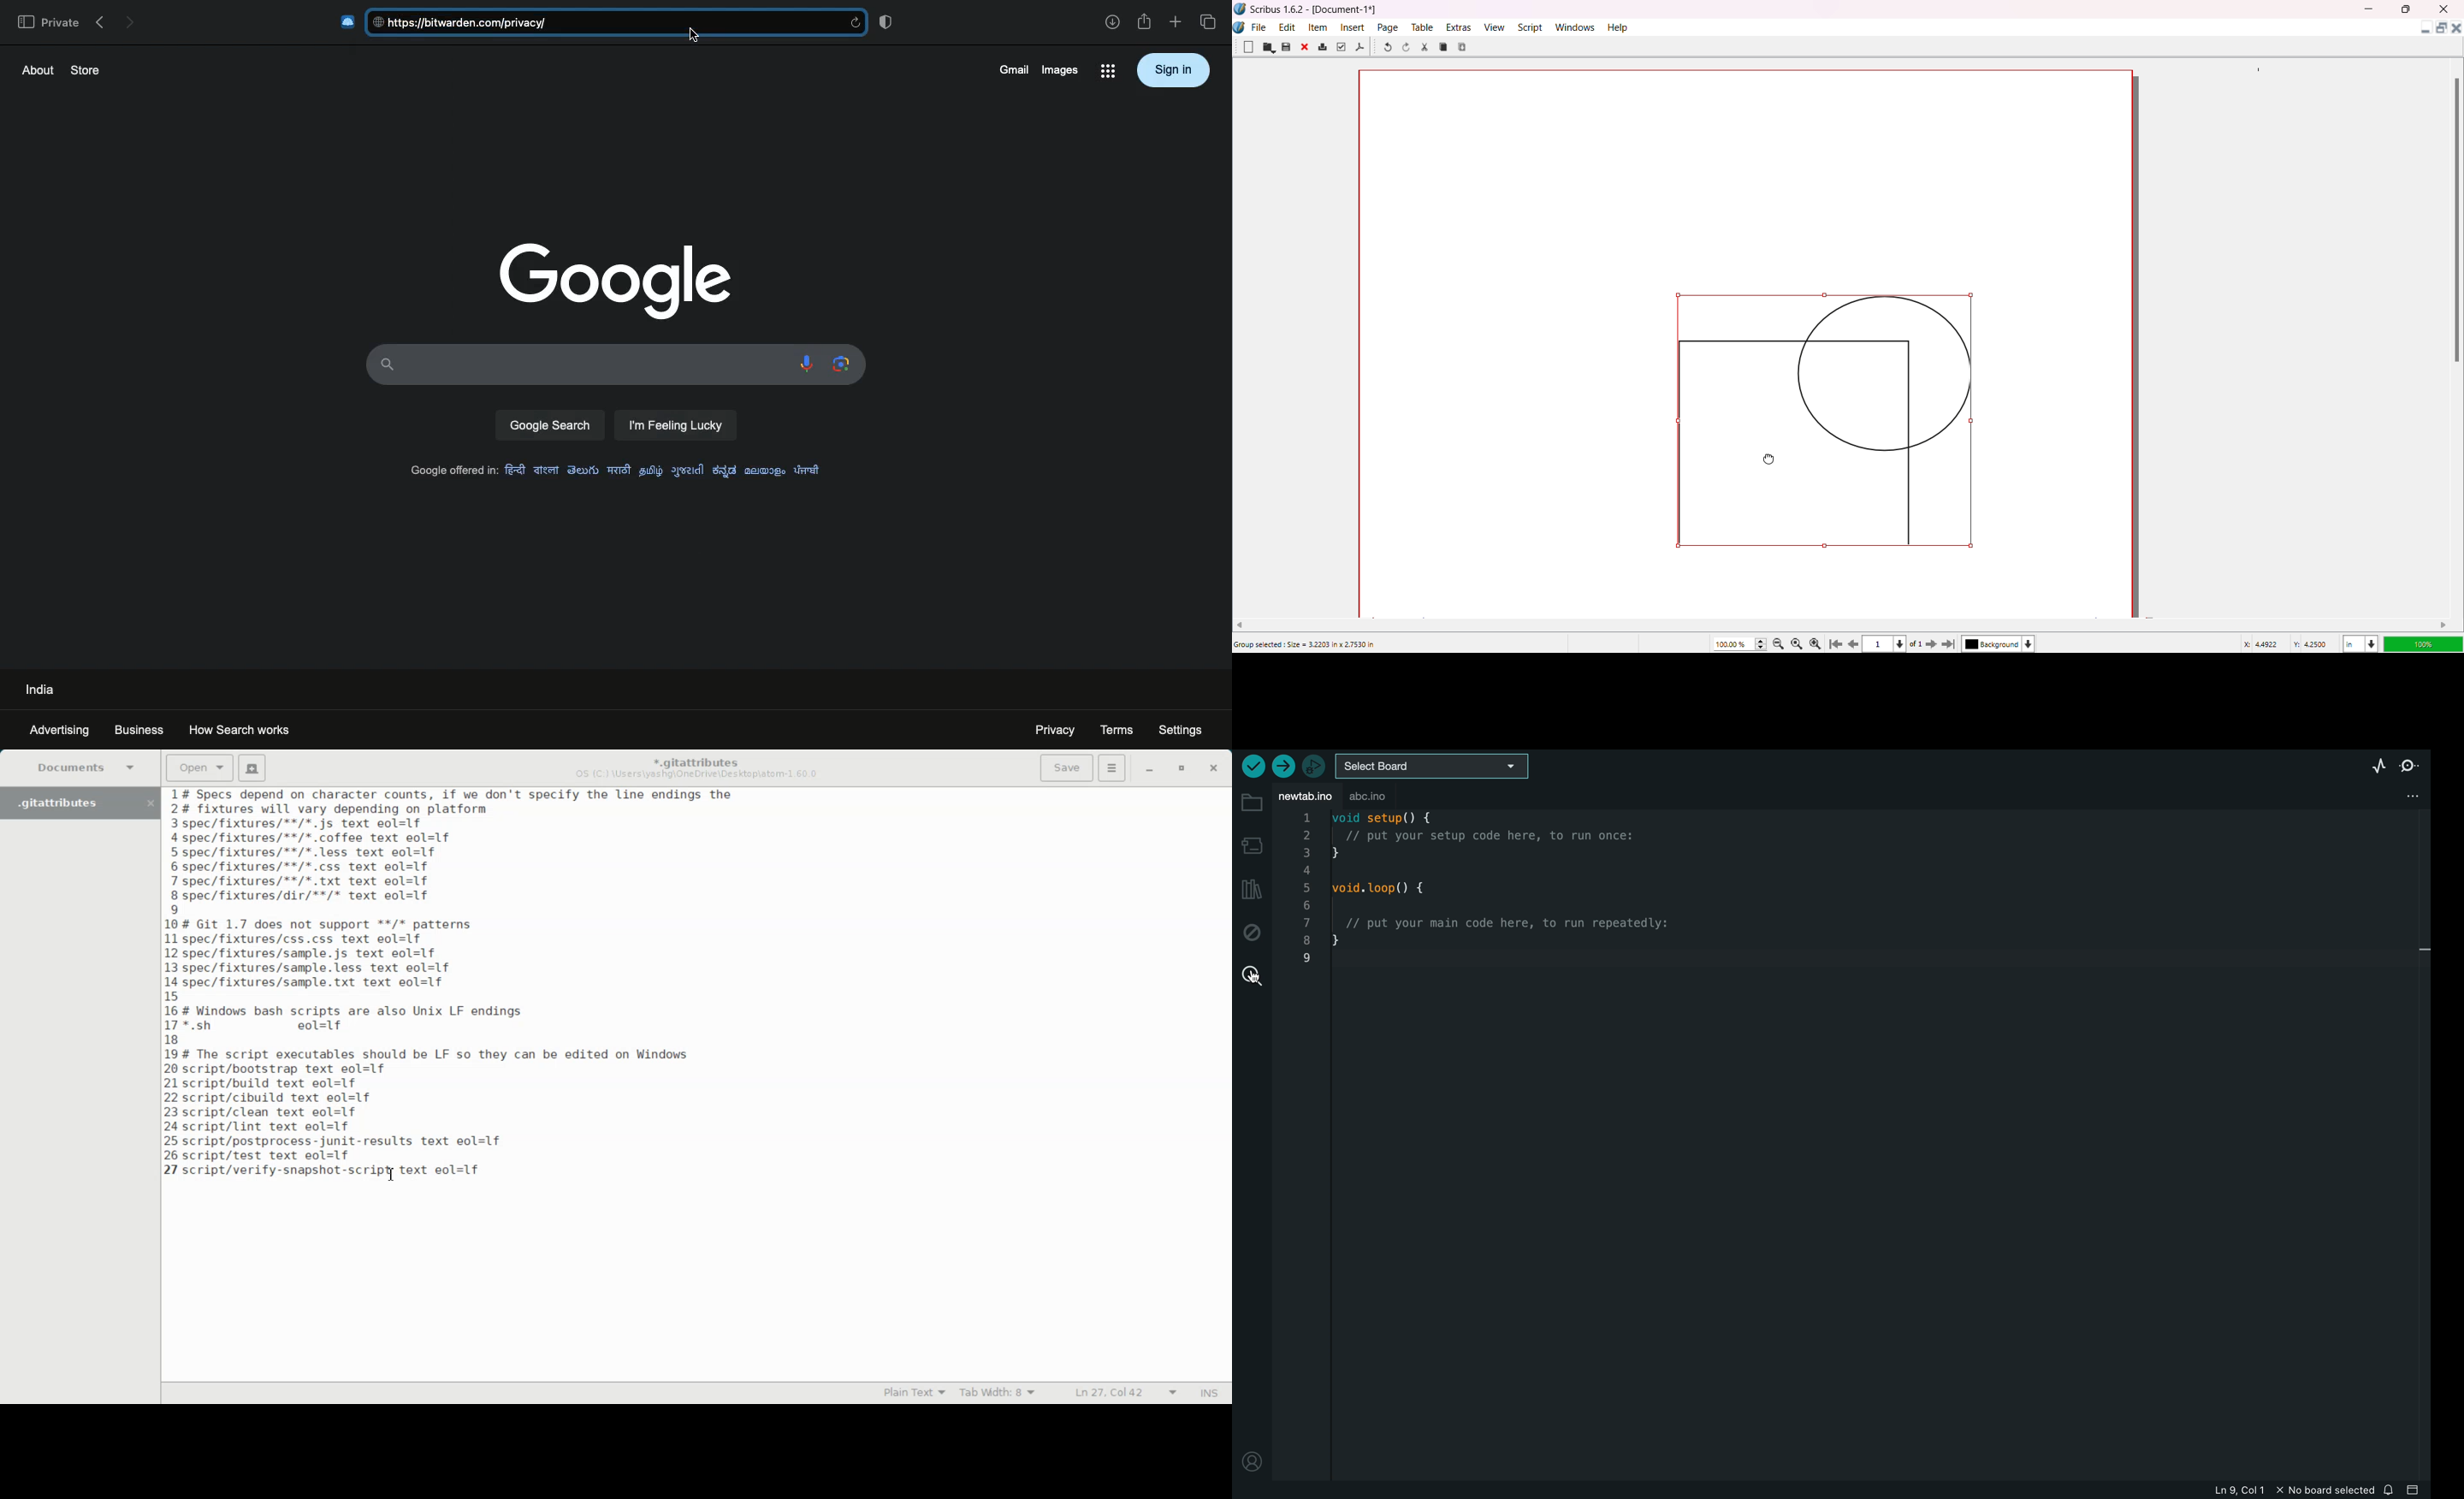 This screenshot has height=1512, width=2464. Describe the element at coordinates (1319, 27) in the screenshot. I see `Item` at that location.